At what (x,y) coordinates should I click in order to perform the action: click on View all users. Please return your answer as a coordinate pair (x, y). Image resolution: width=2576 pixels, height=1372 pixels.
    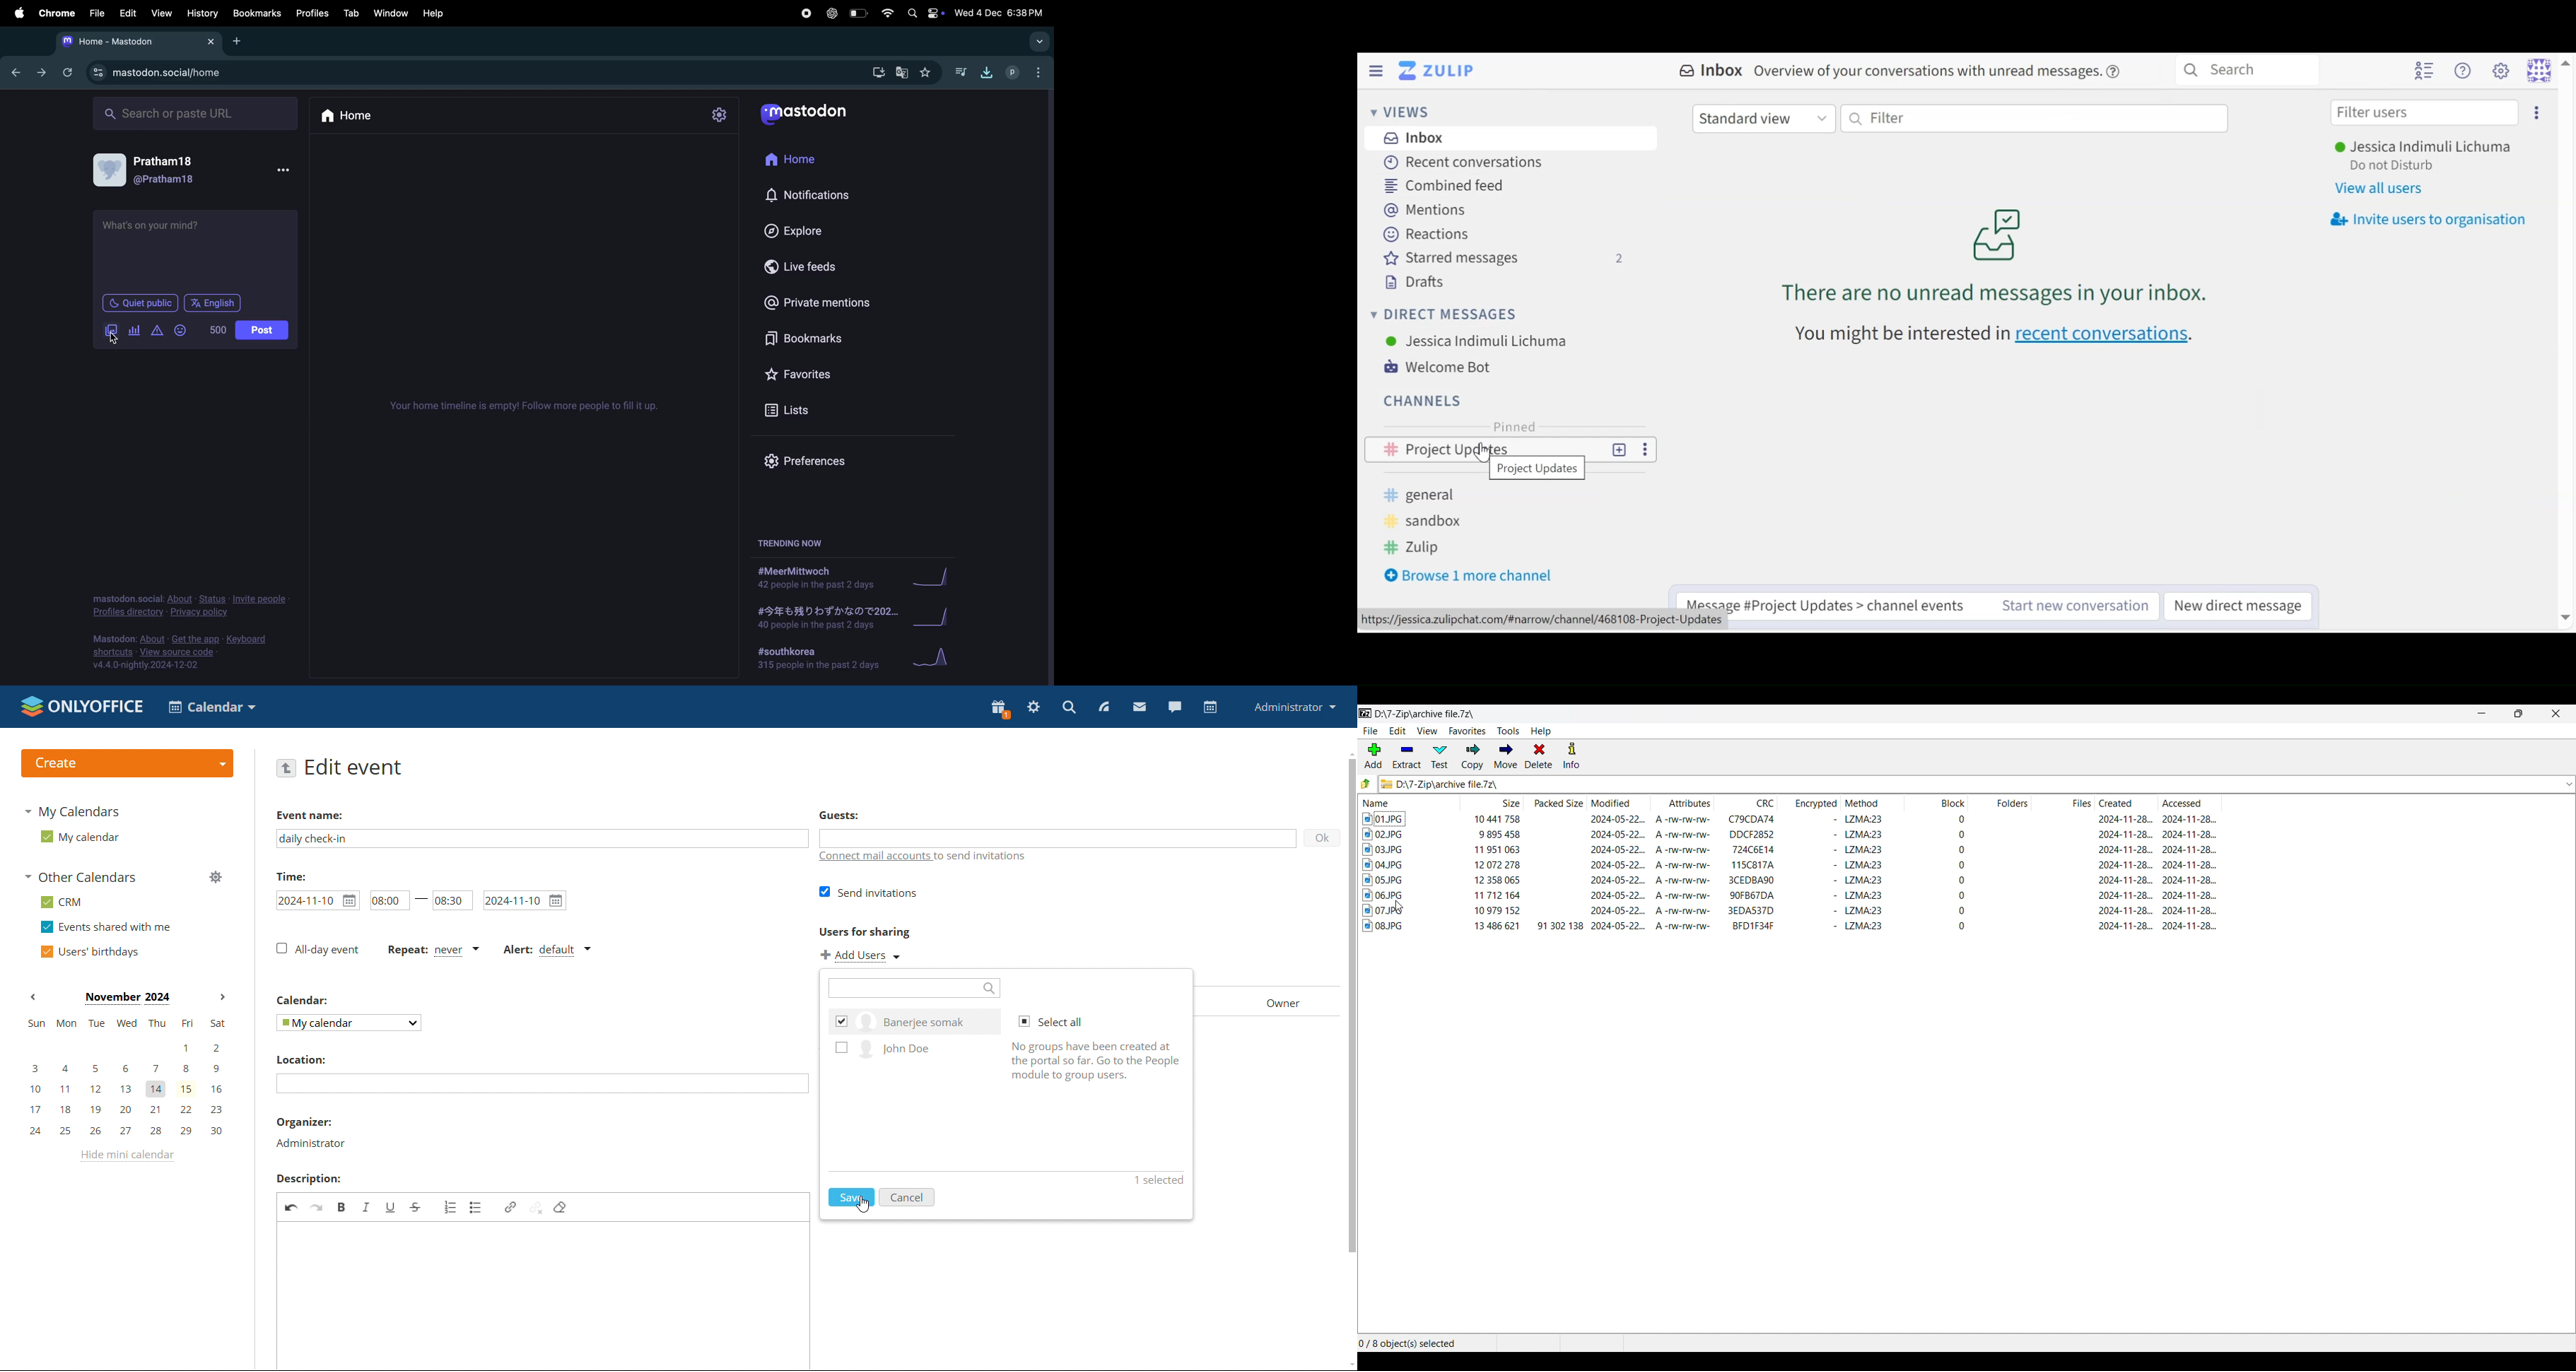
    Looking at the image, I should click on (2378, 189).